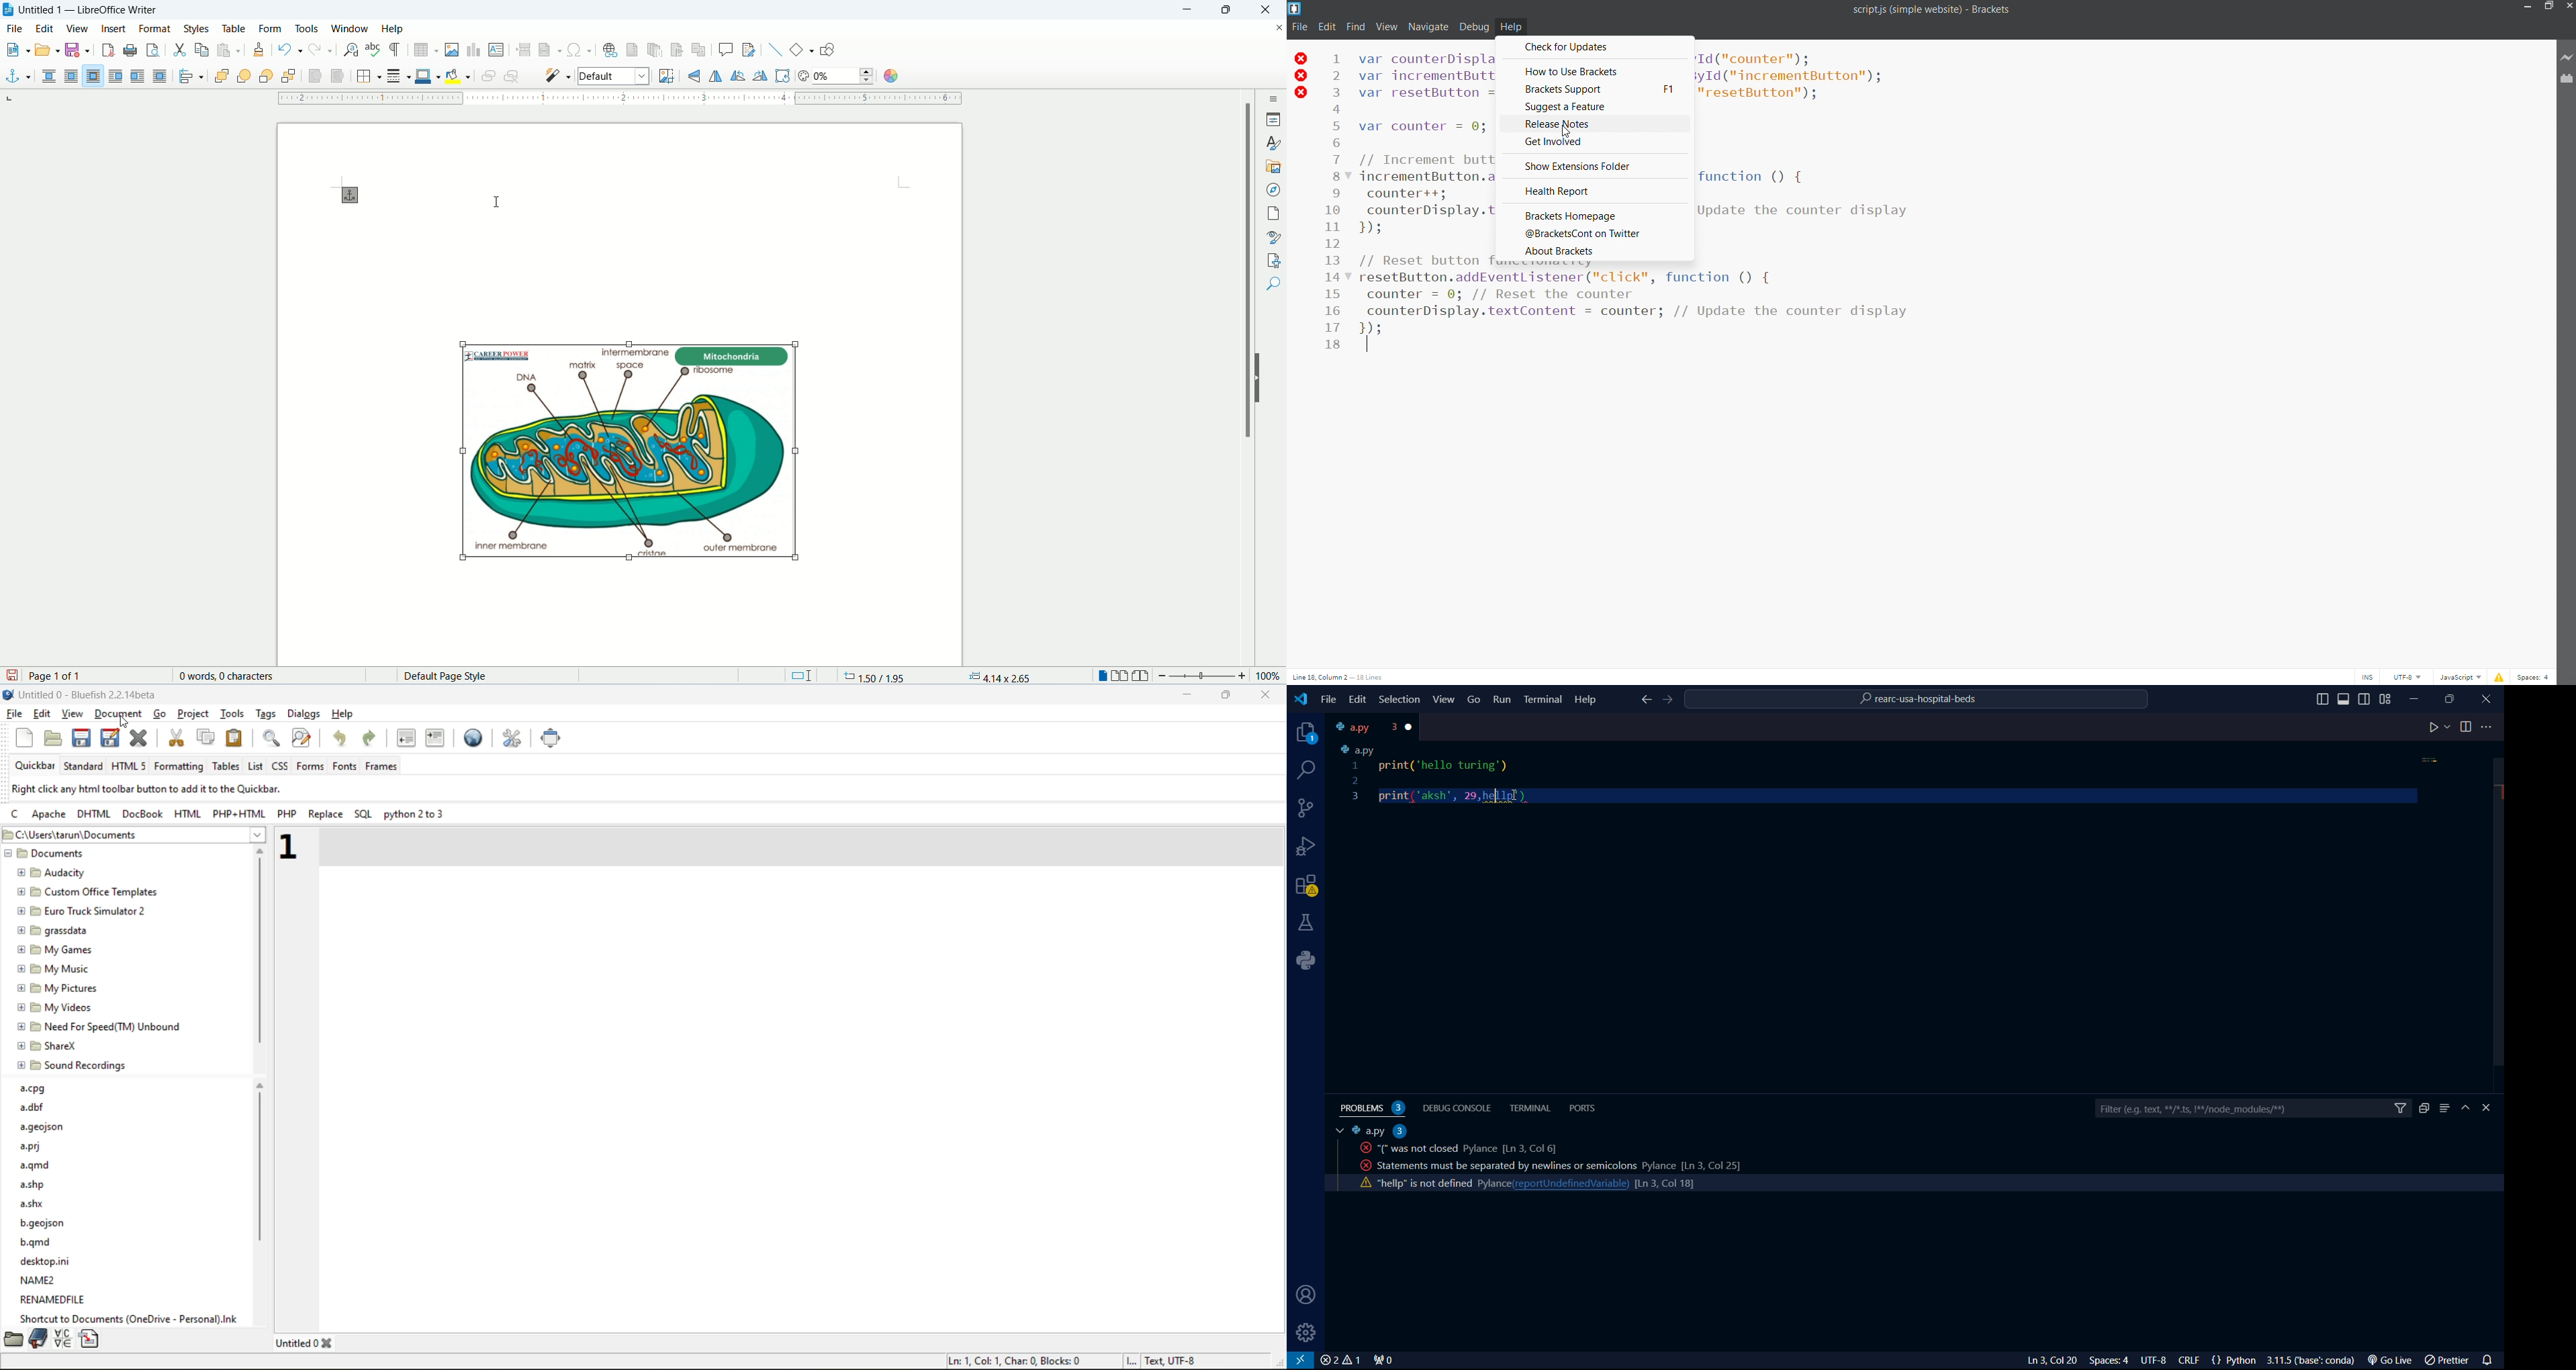 The image size is (2576, 1372). What do you see at coordinates (148, 788) in the screenshot?
I see `Right click any html toolbar to add it to the Quicker` at bounding box center [148, 788].